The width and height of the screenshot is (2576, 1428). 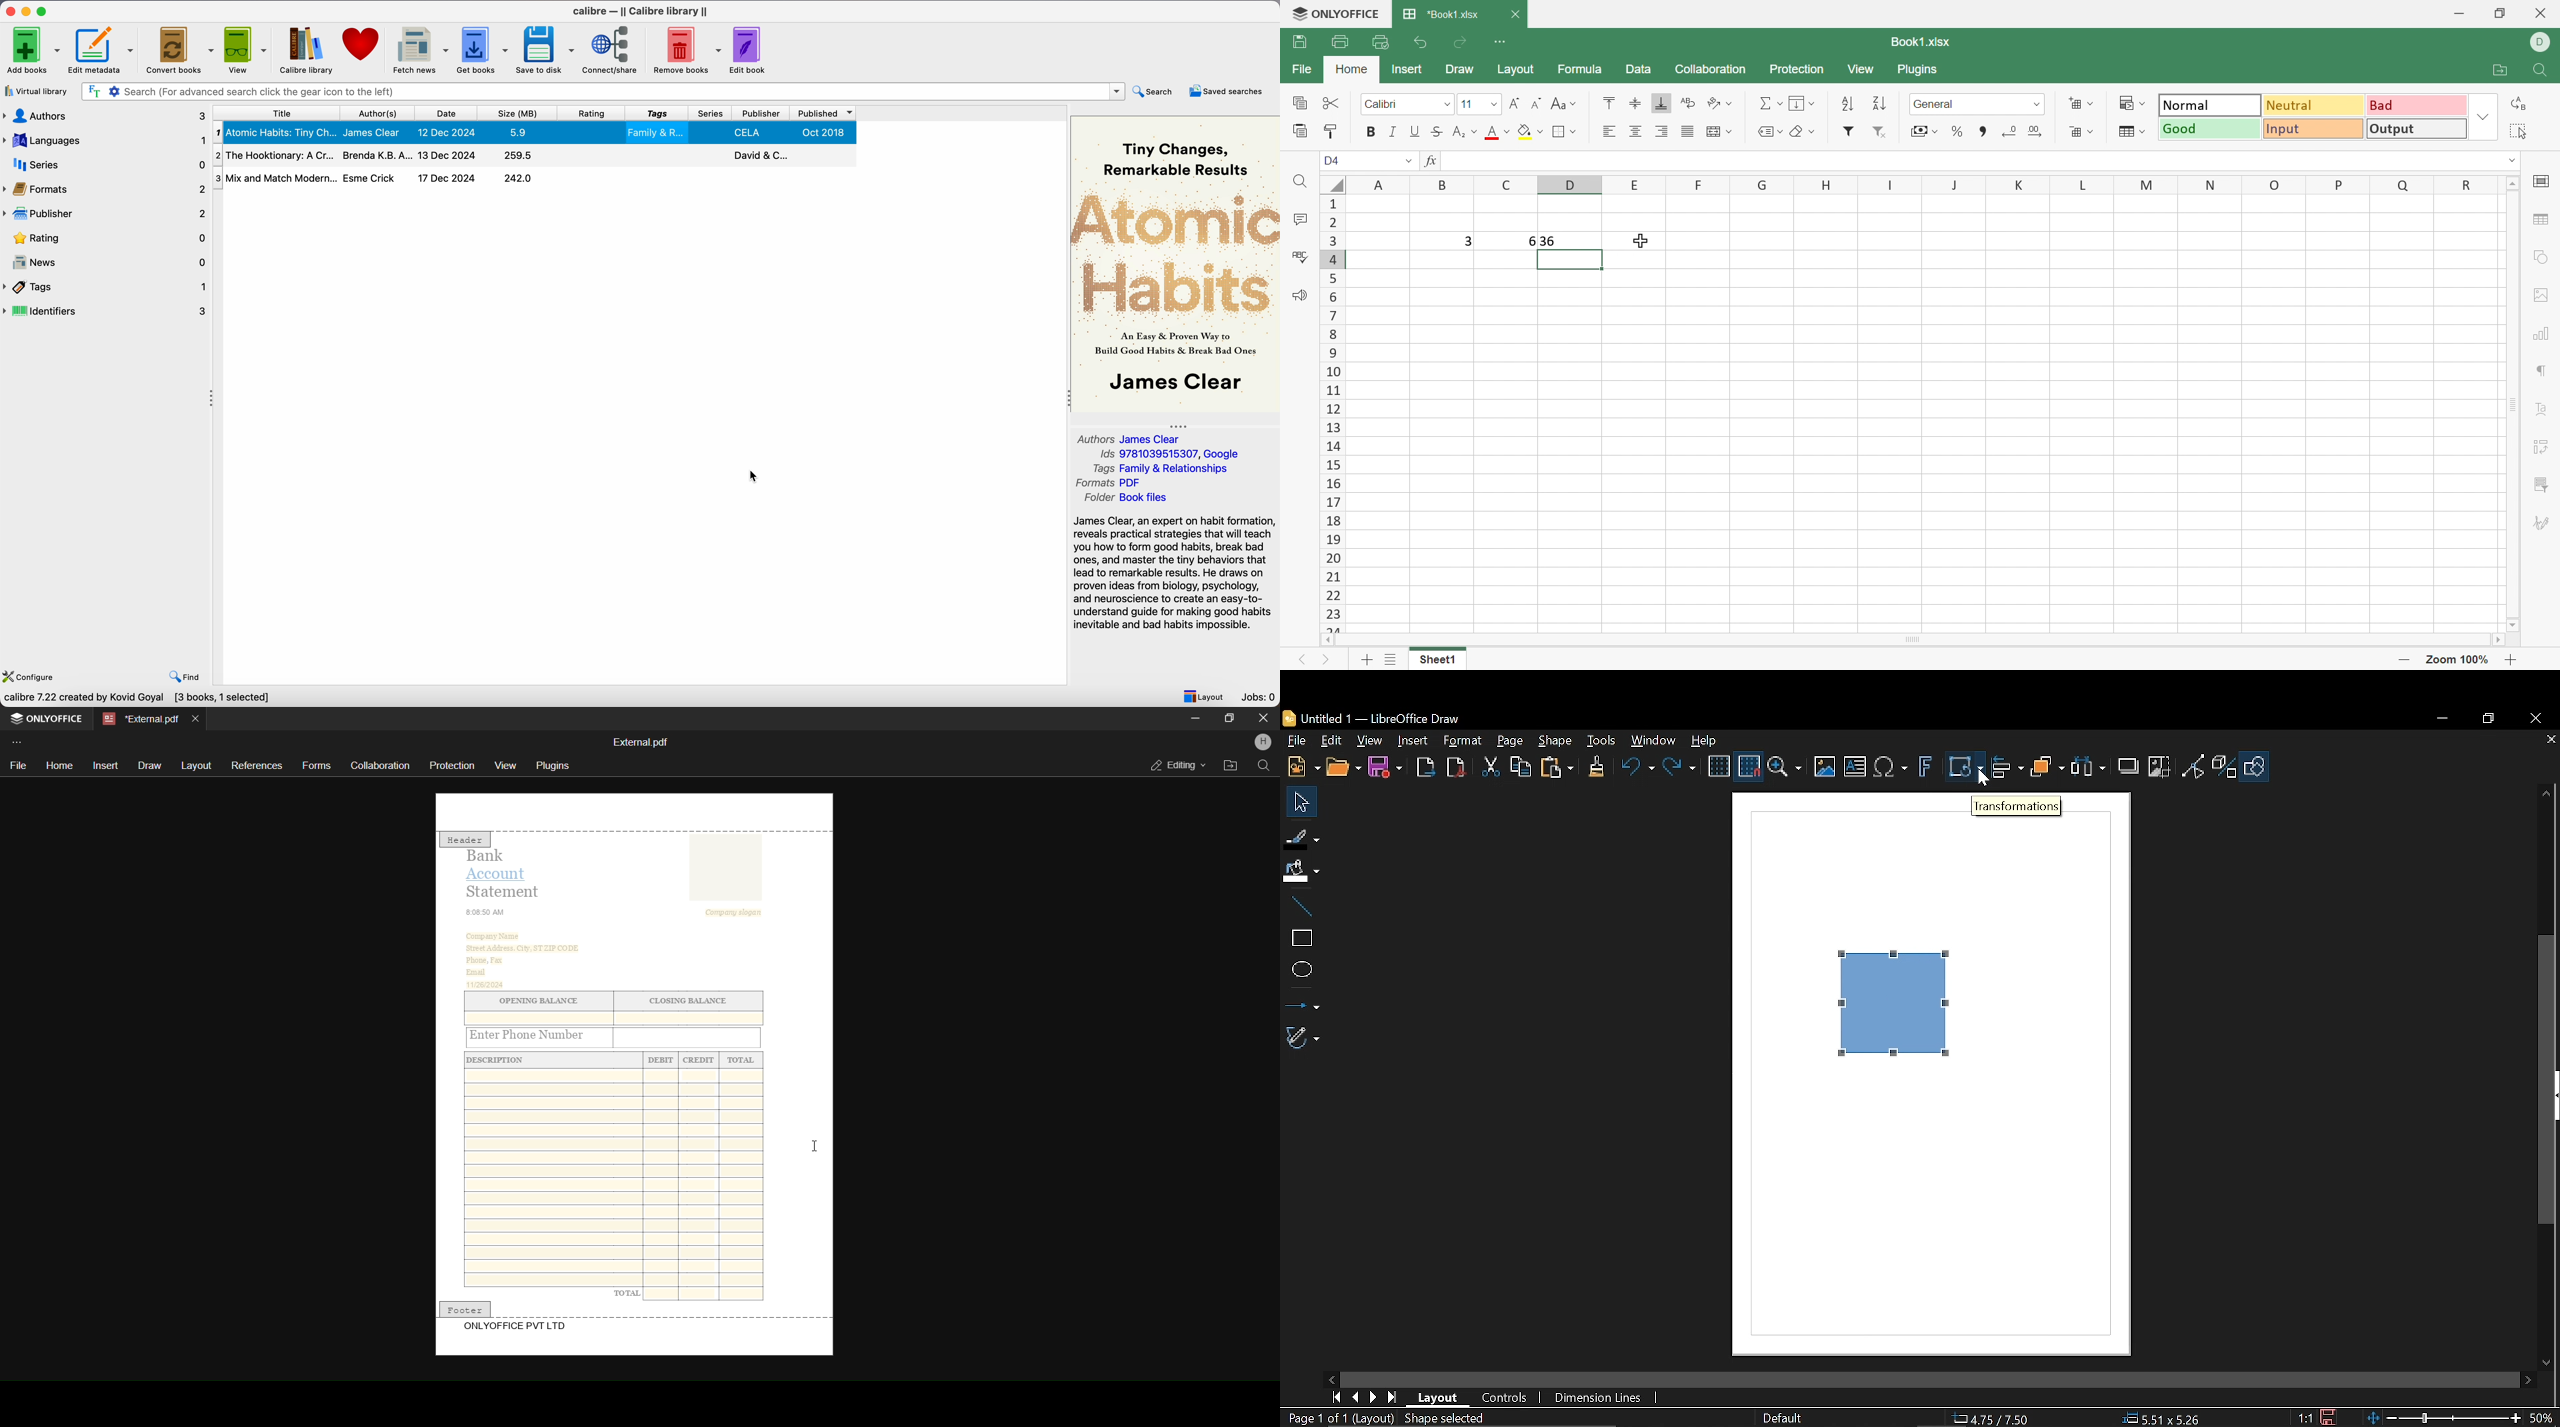 I want to click on Page, so click(x=1510, y=741).